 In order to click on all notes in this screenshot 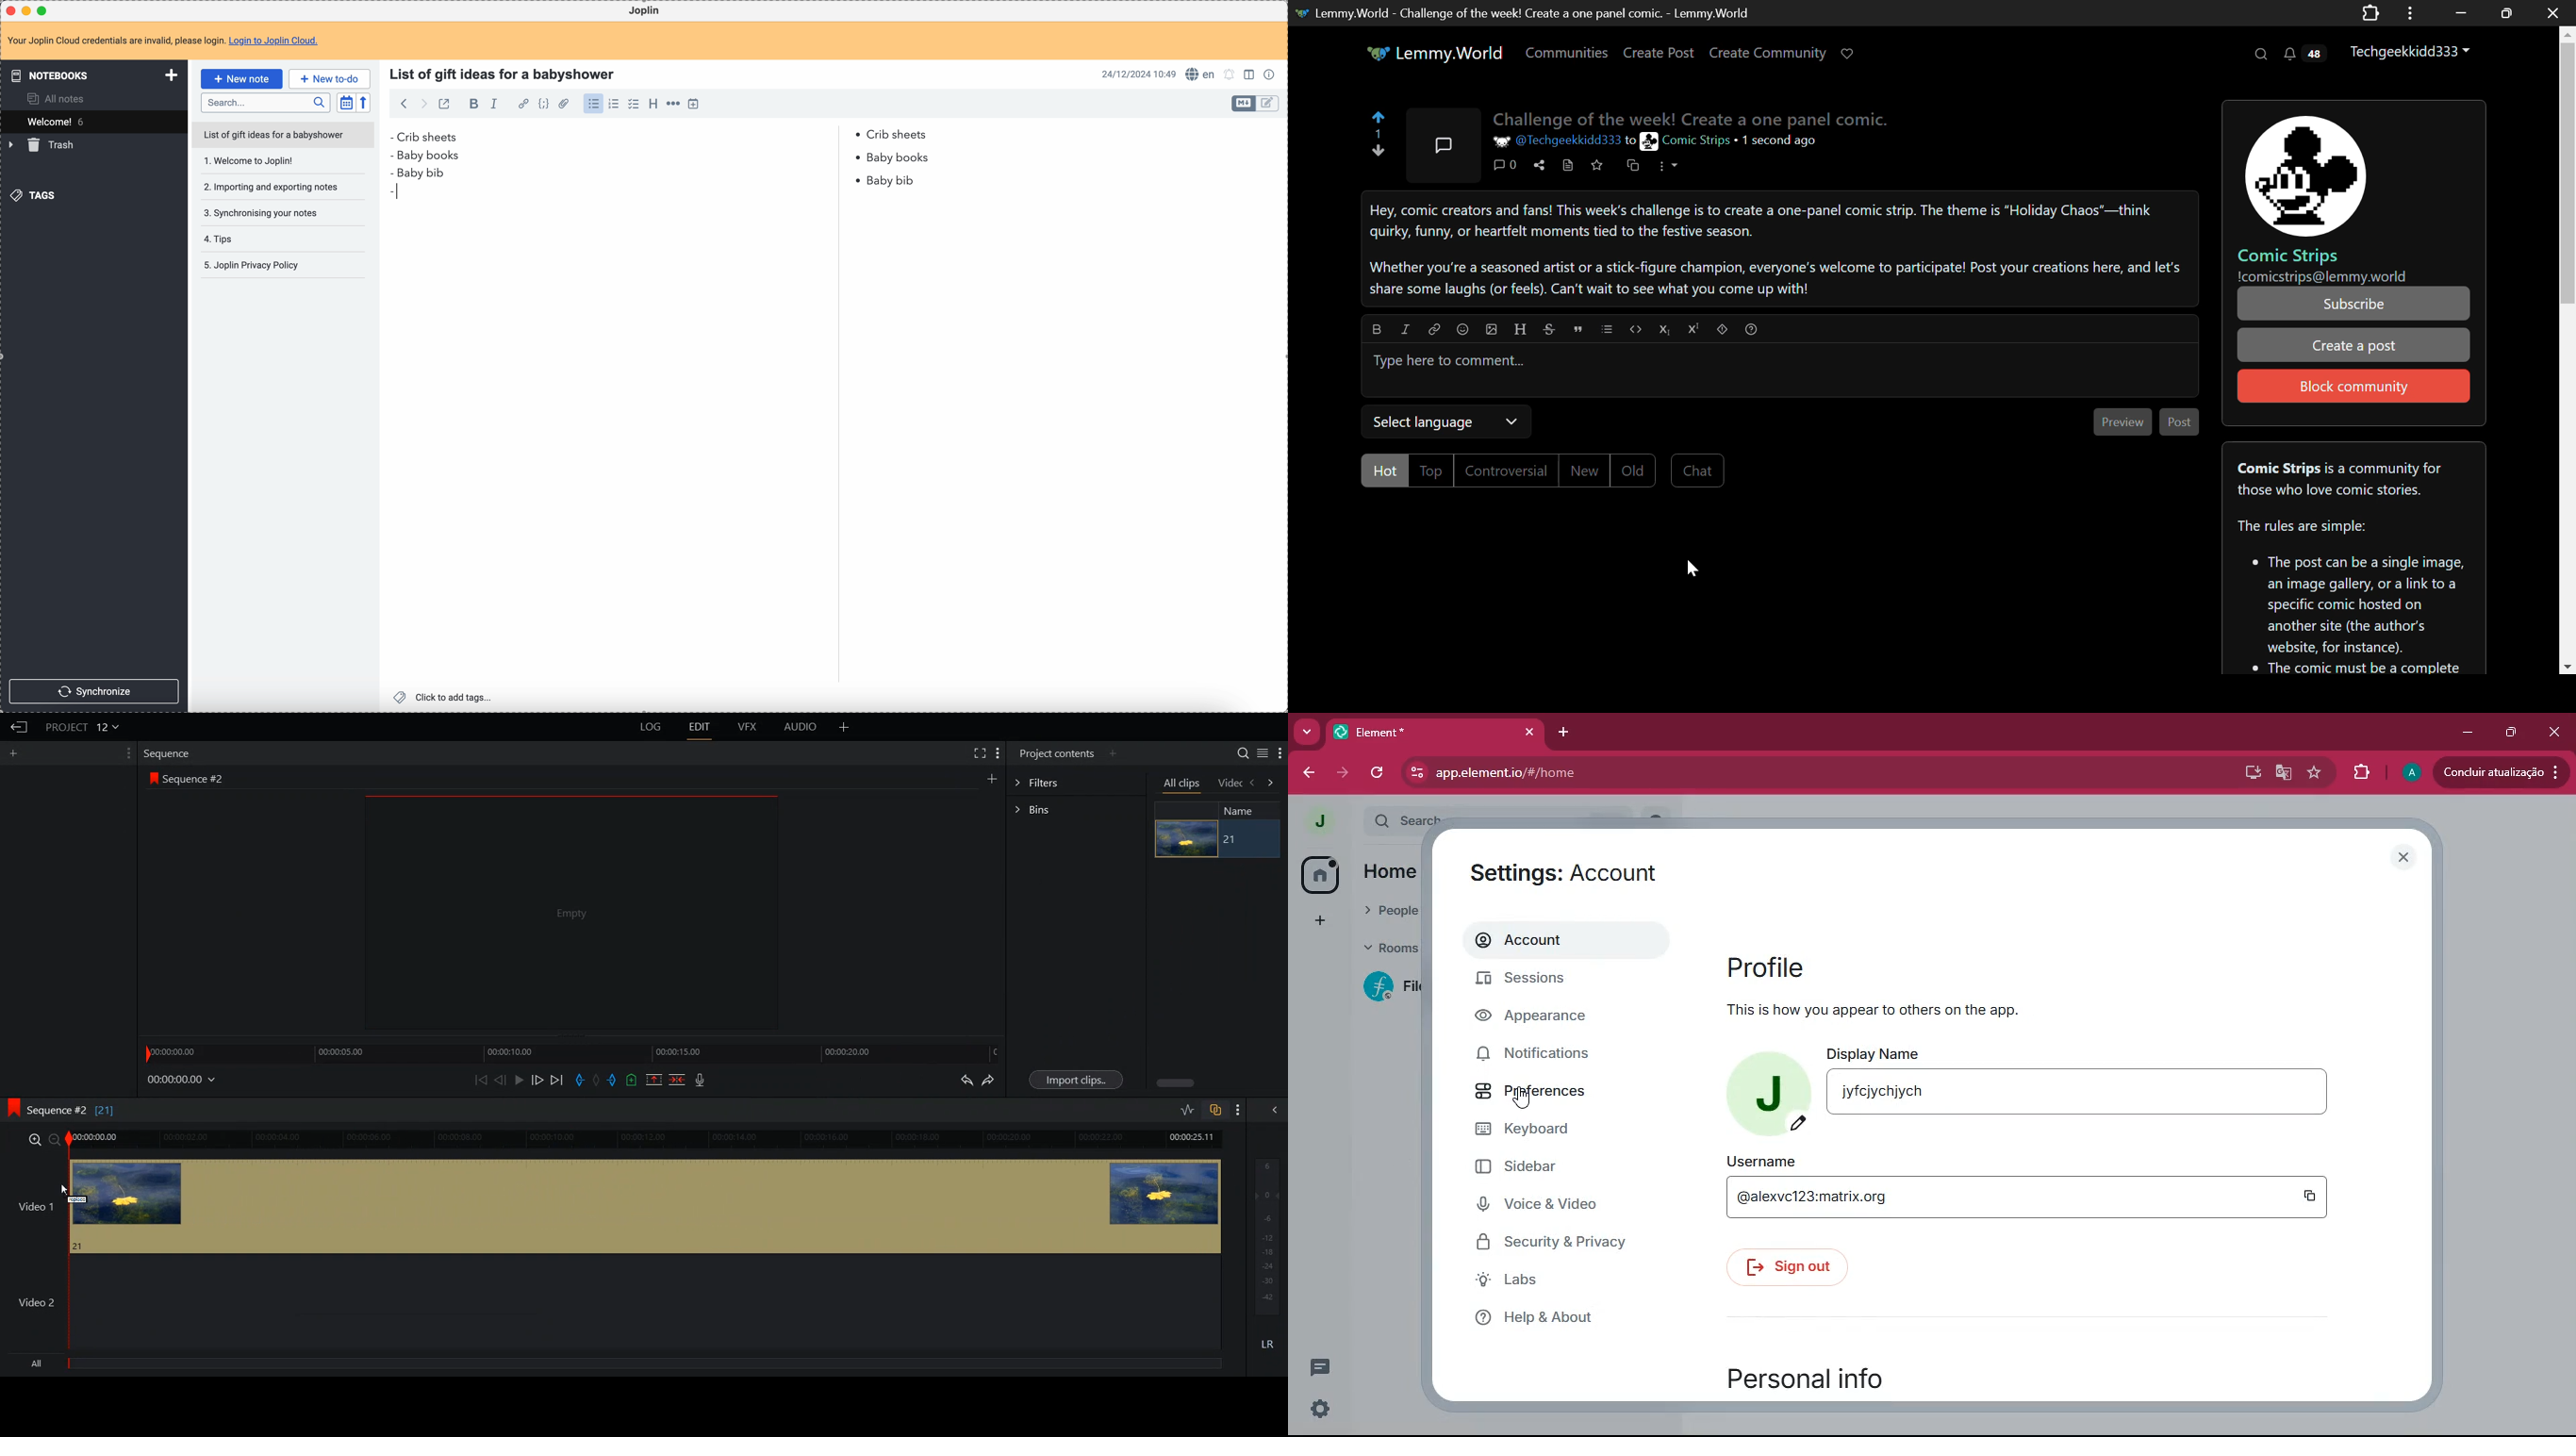, I will do `click(57, 98)`.